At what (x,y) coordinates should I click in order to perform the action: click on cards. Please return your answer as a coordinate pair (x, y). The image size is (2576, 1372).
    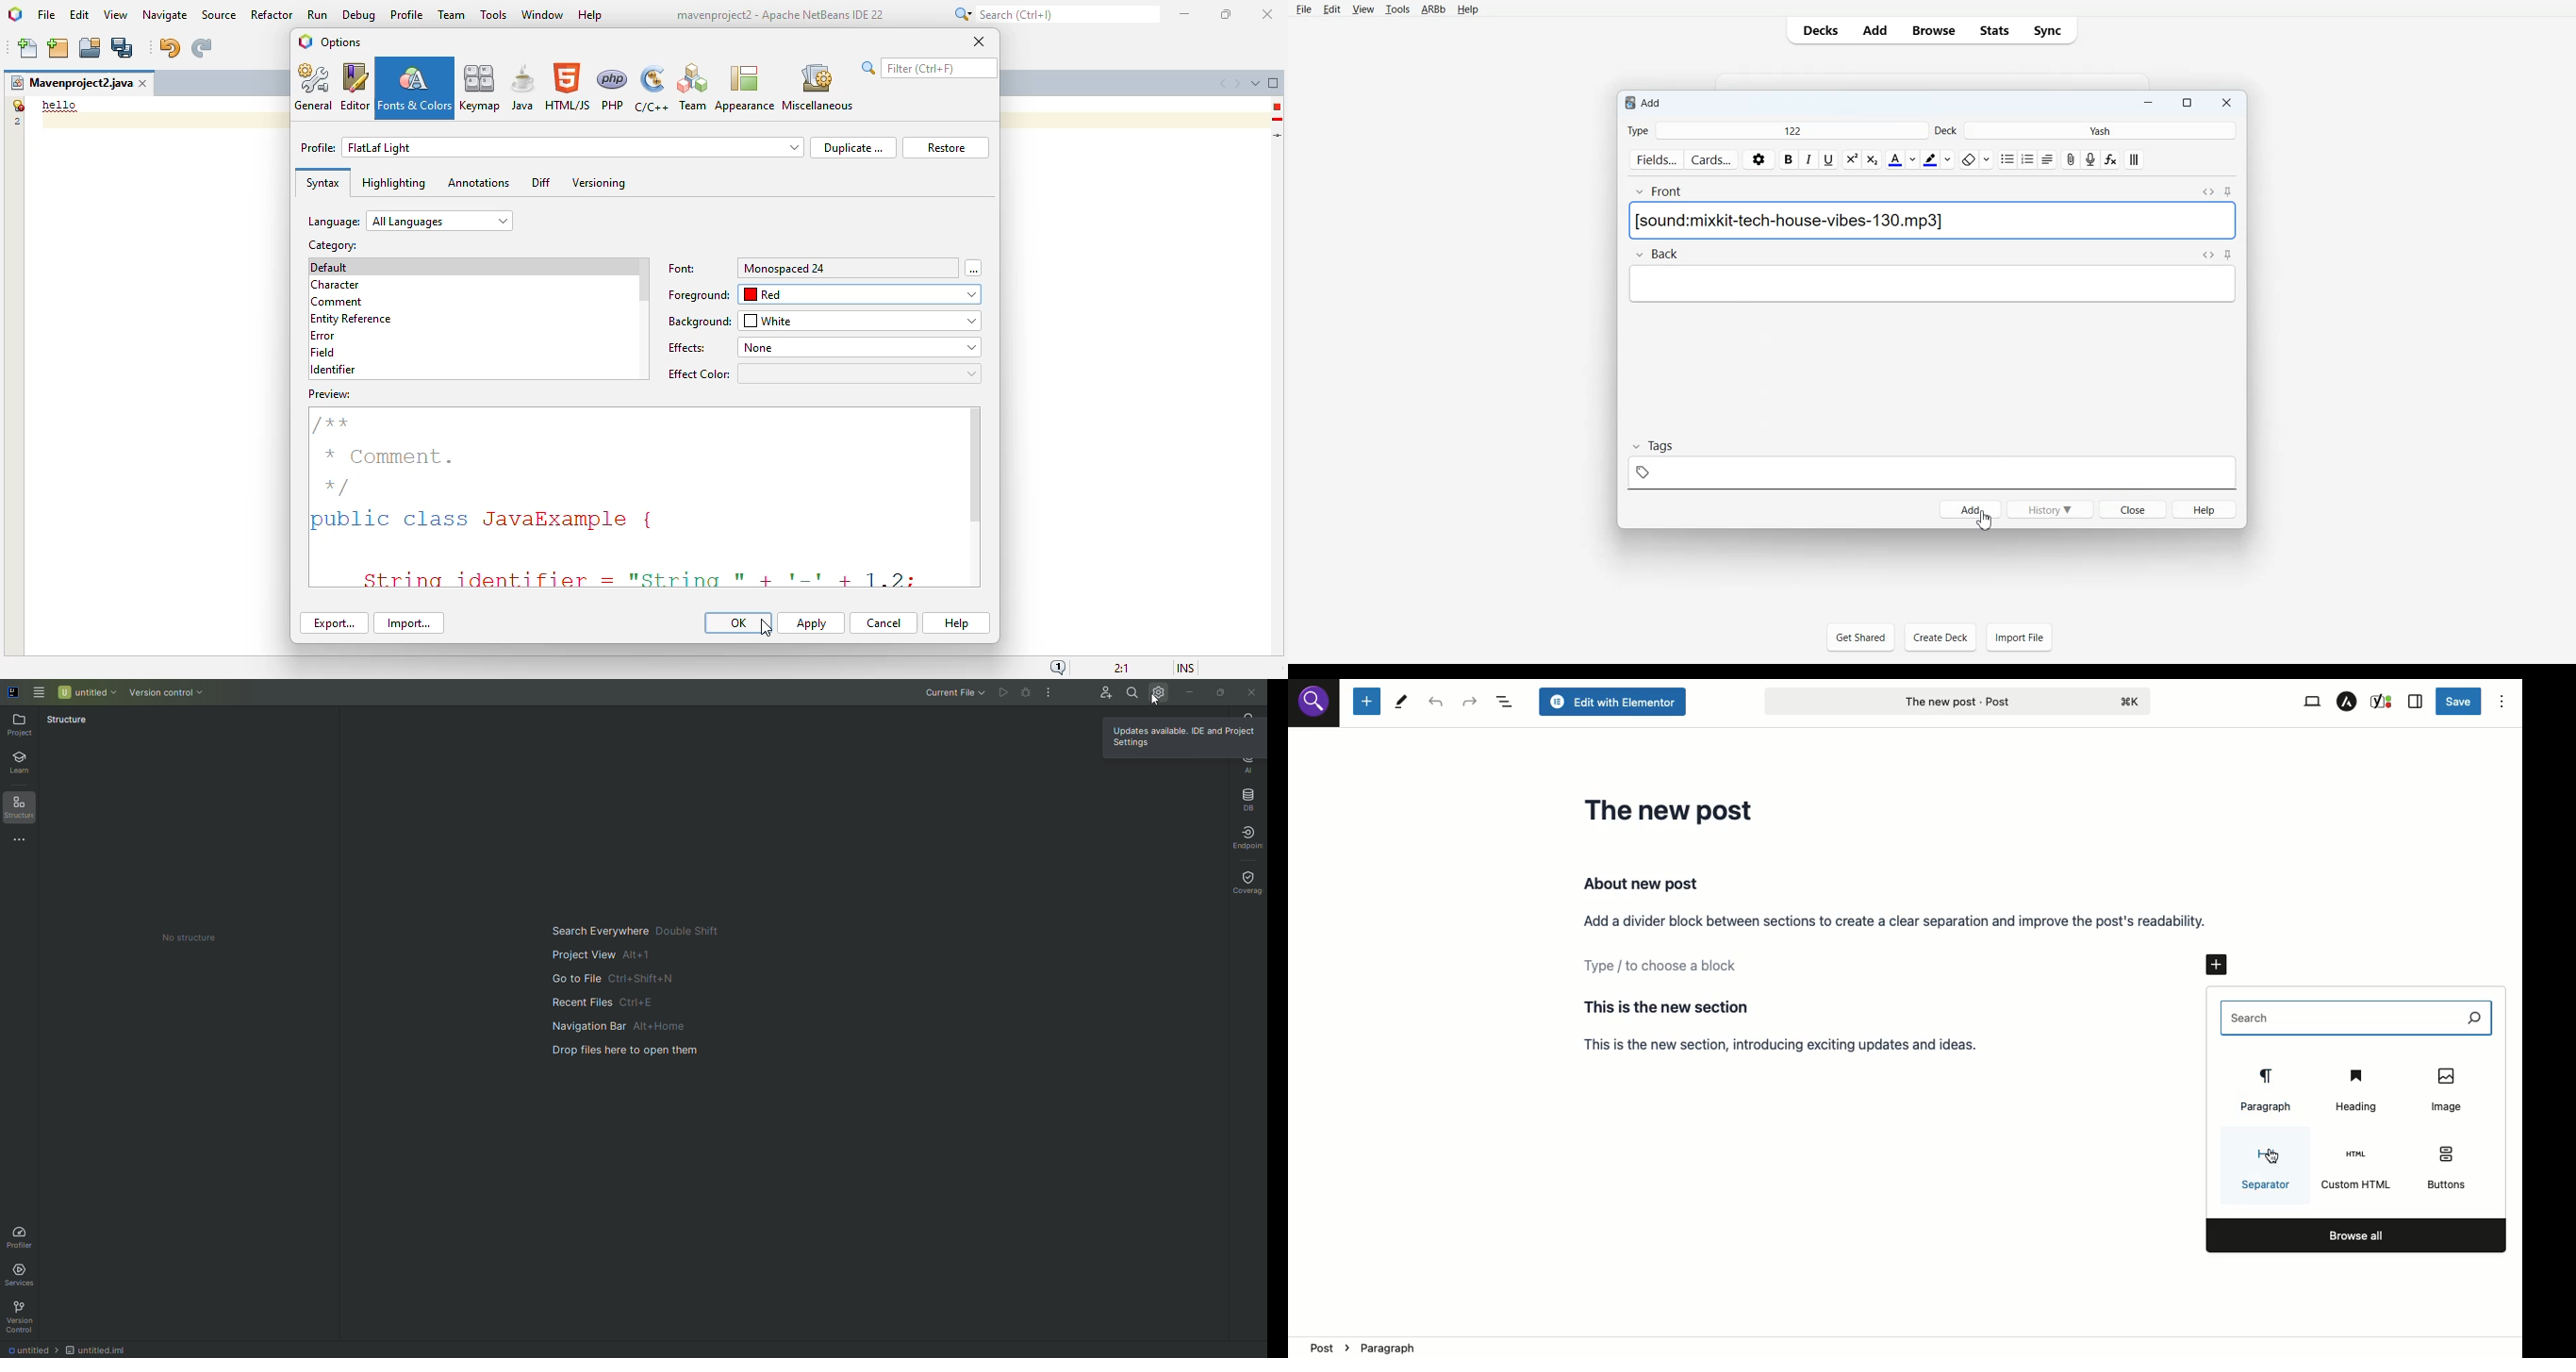
    Looking at the image, I should click on (1715, 159).